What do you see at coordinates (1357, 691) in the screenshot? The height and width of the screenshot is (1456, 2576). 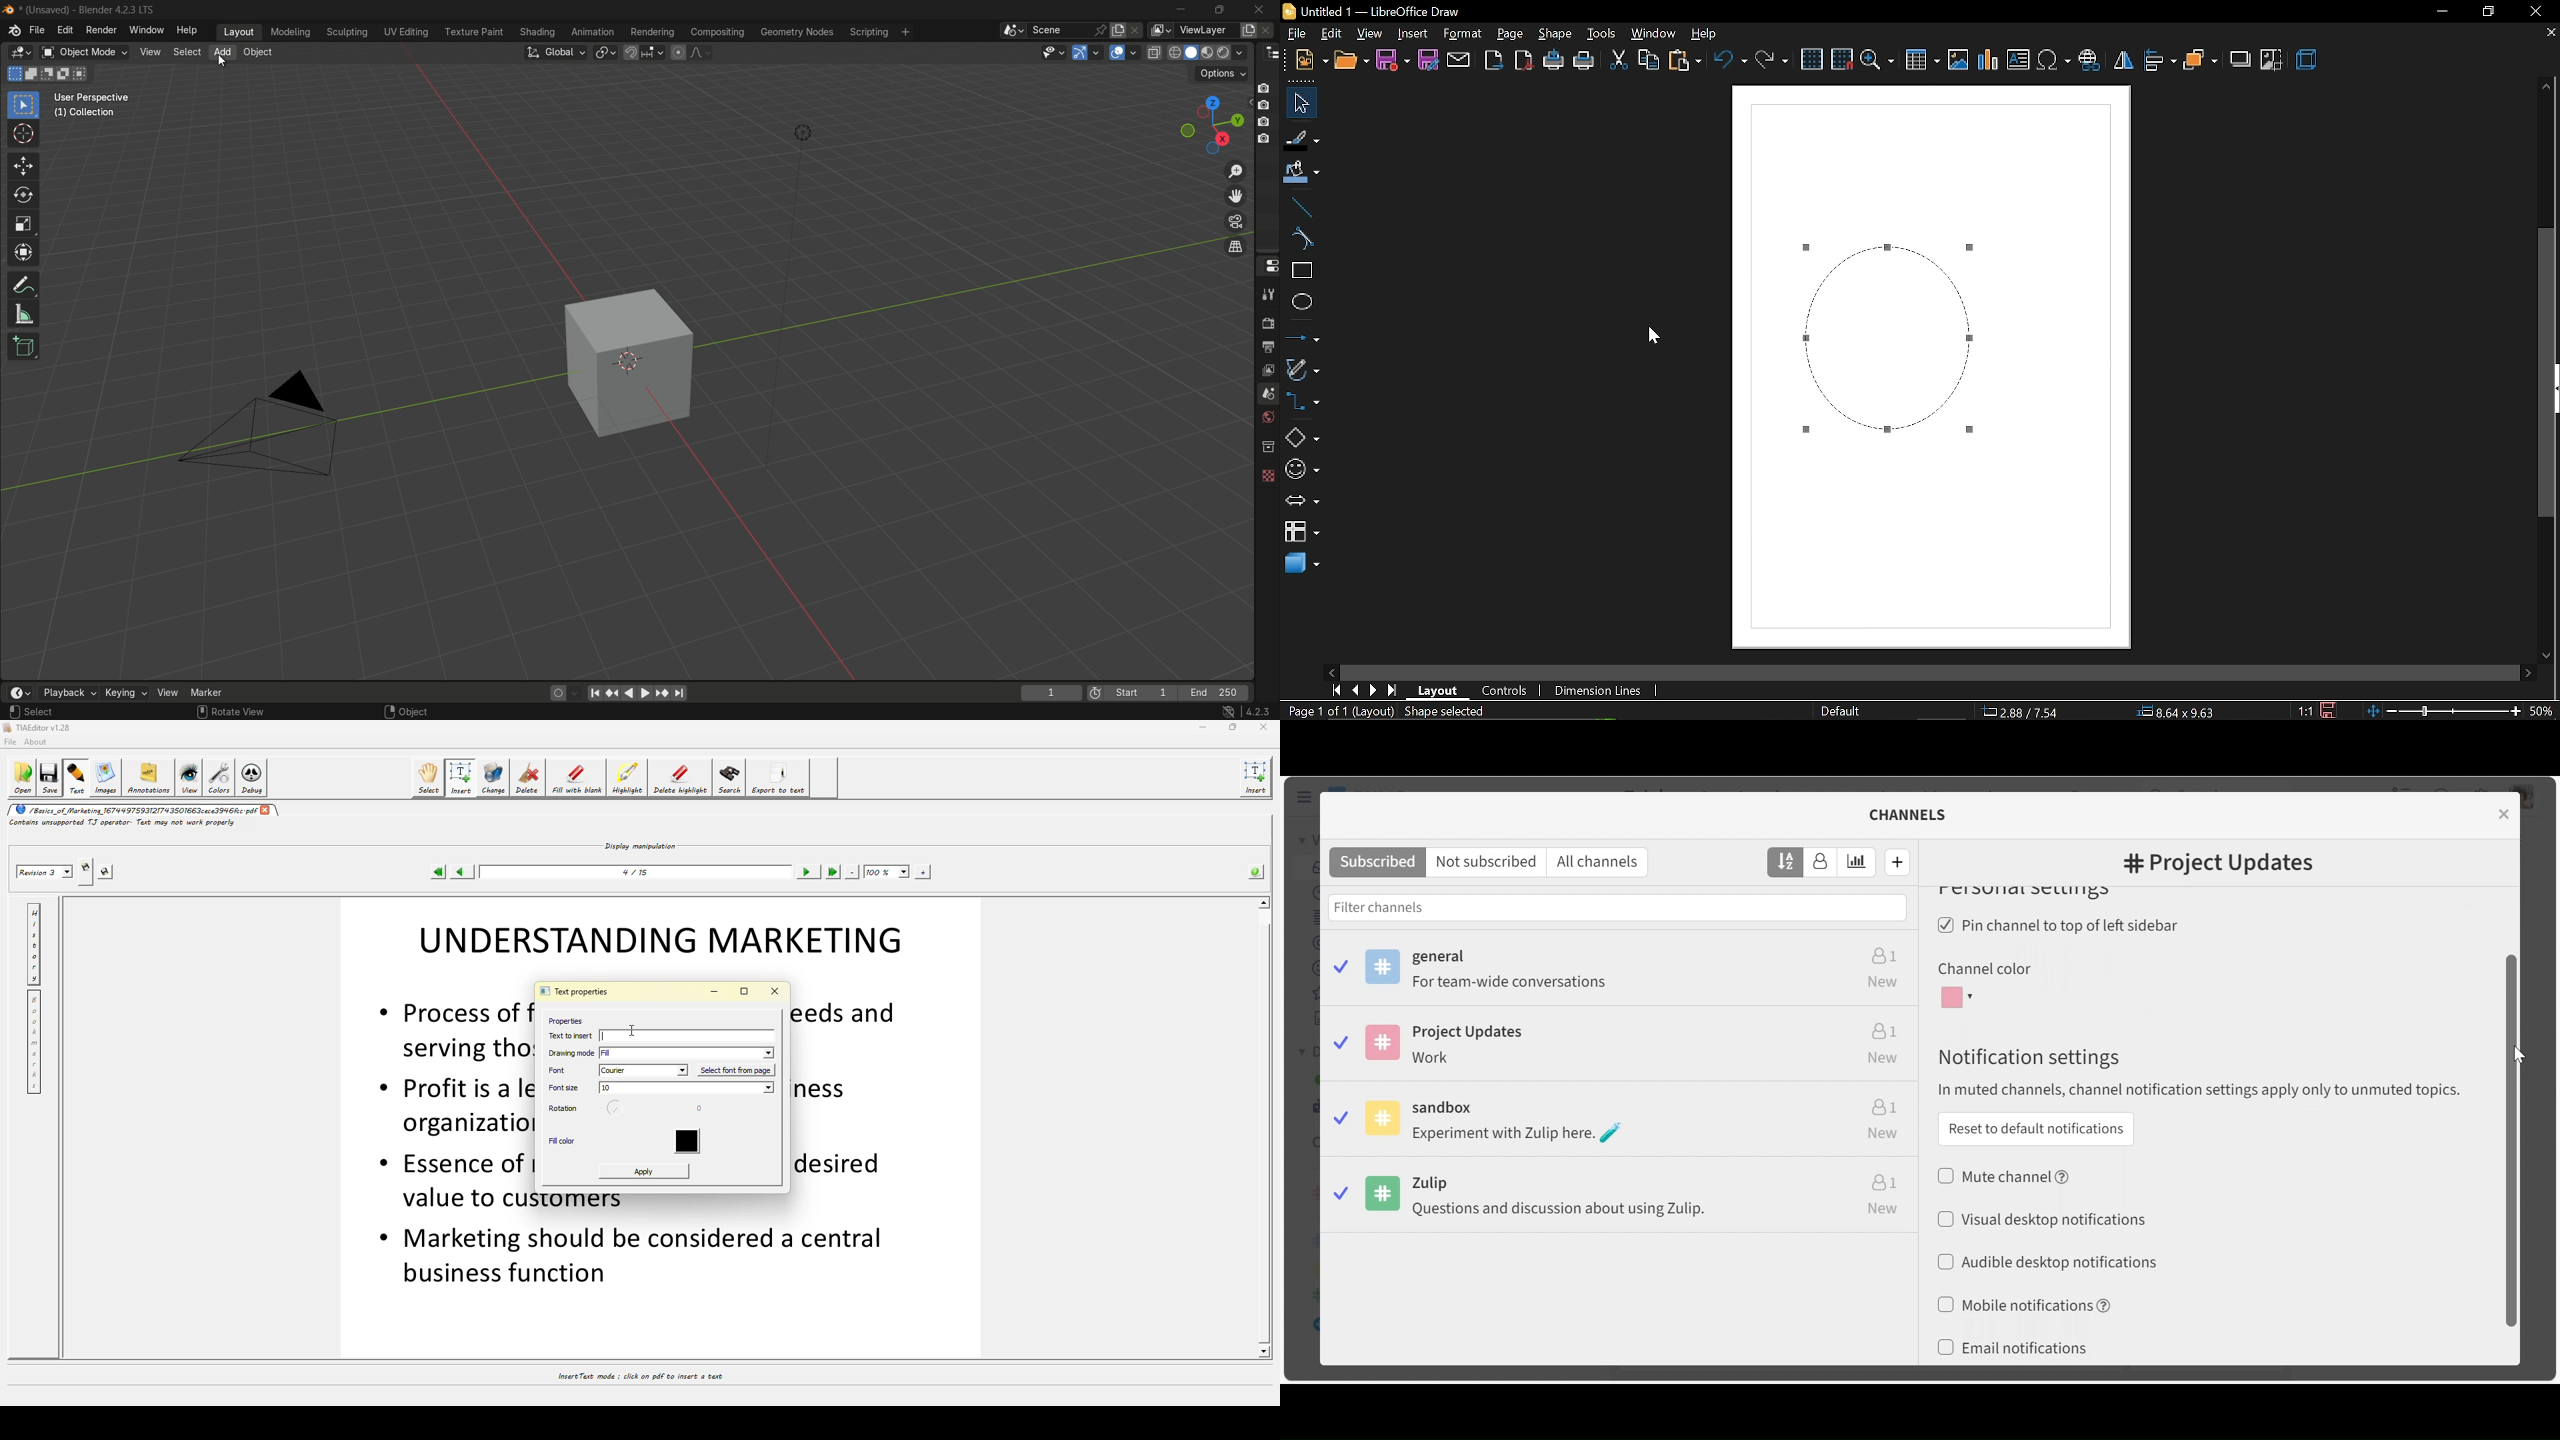 I see `previous page` at bounding box center [1357, 691].